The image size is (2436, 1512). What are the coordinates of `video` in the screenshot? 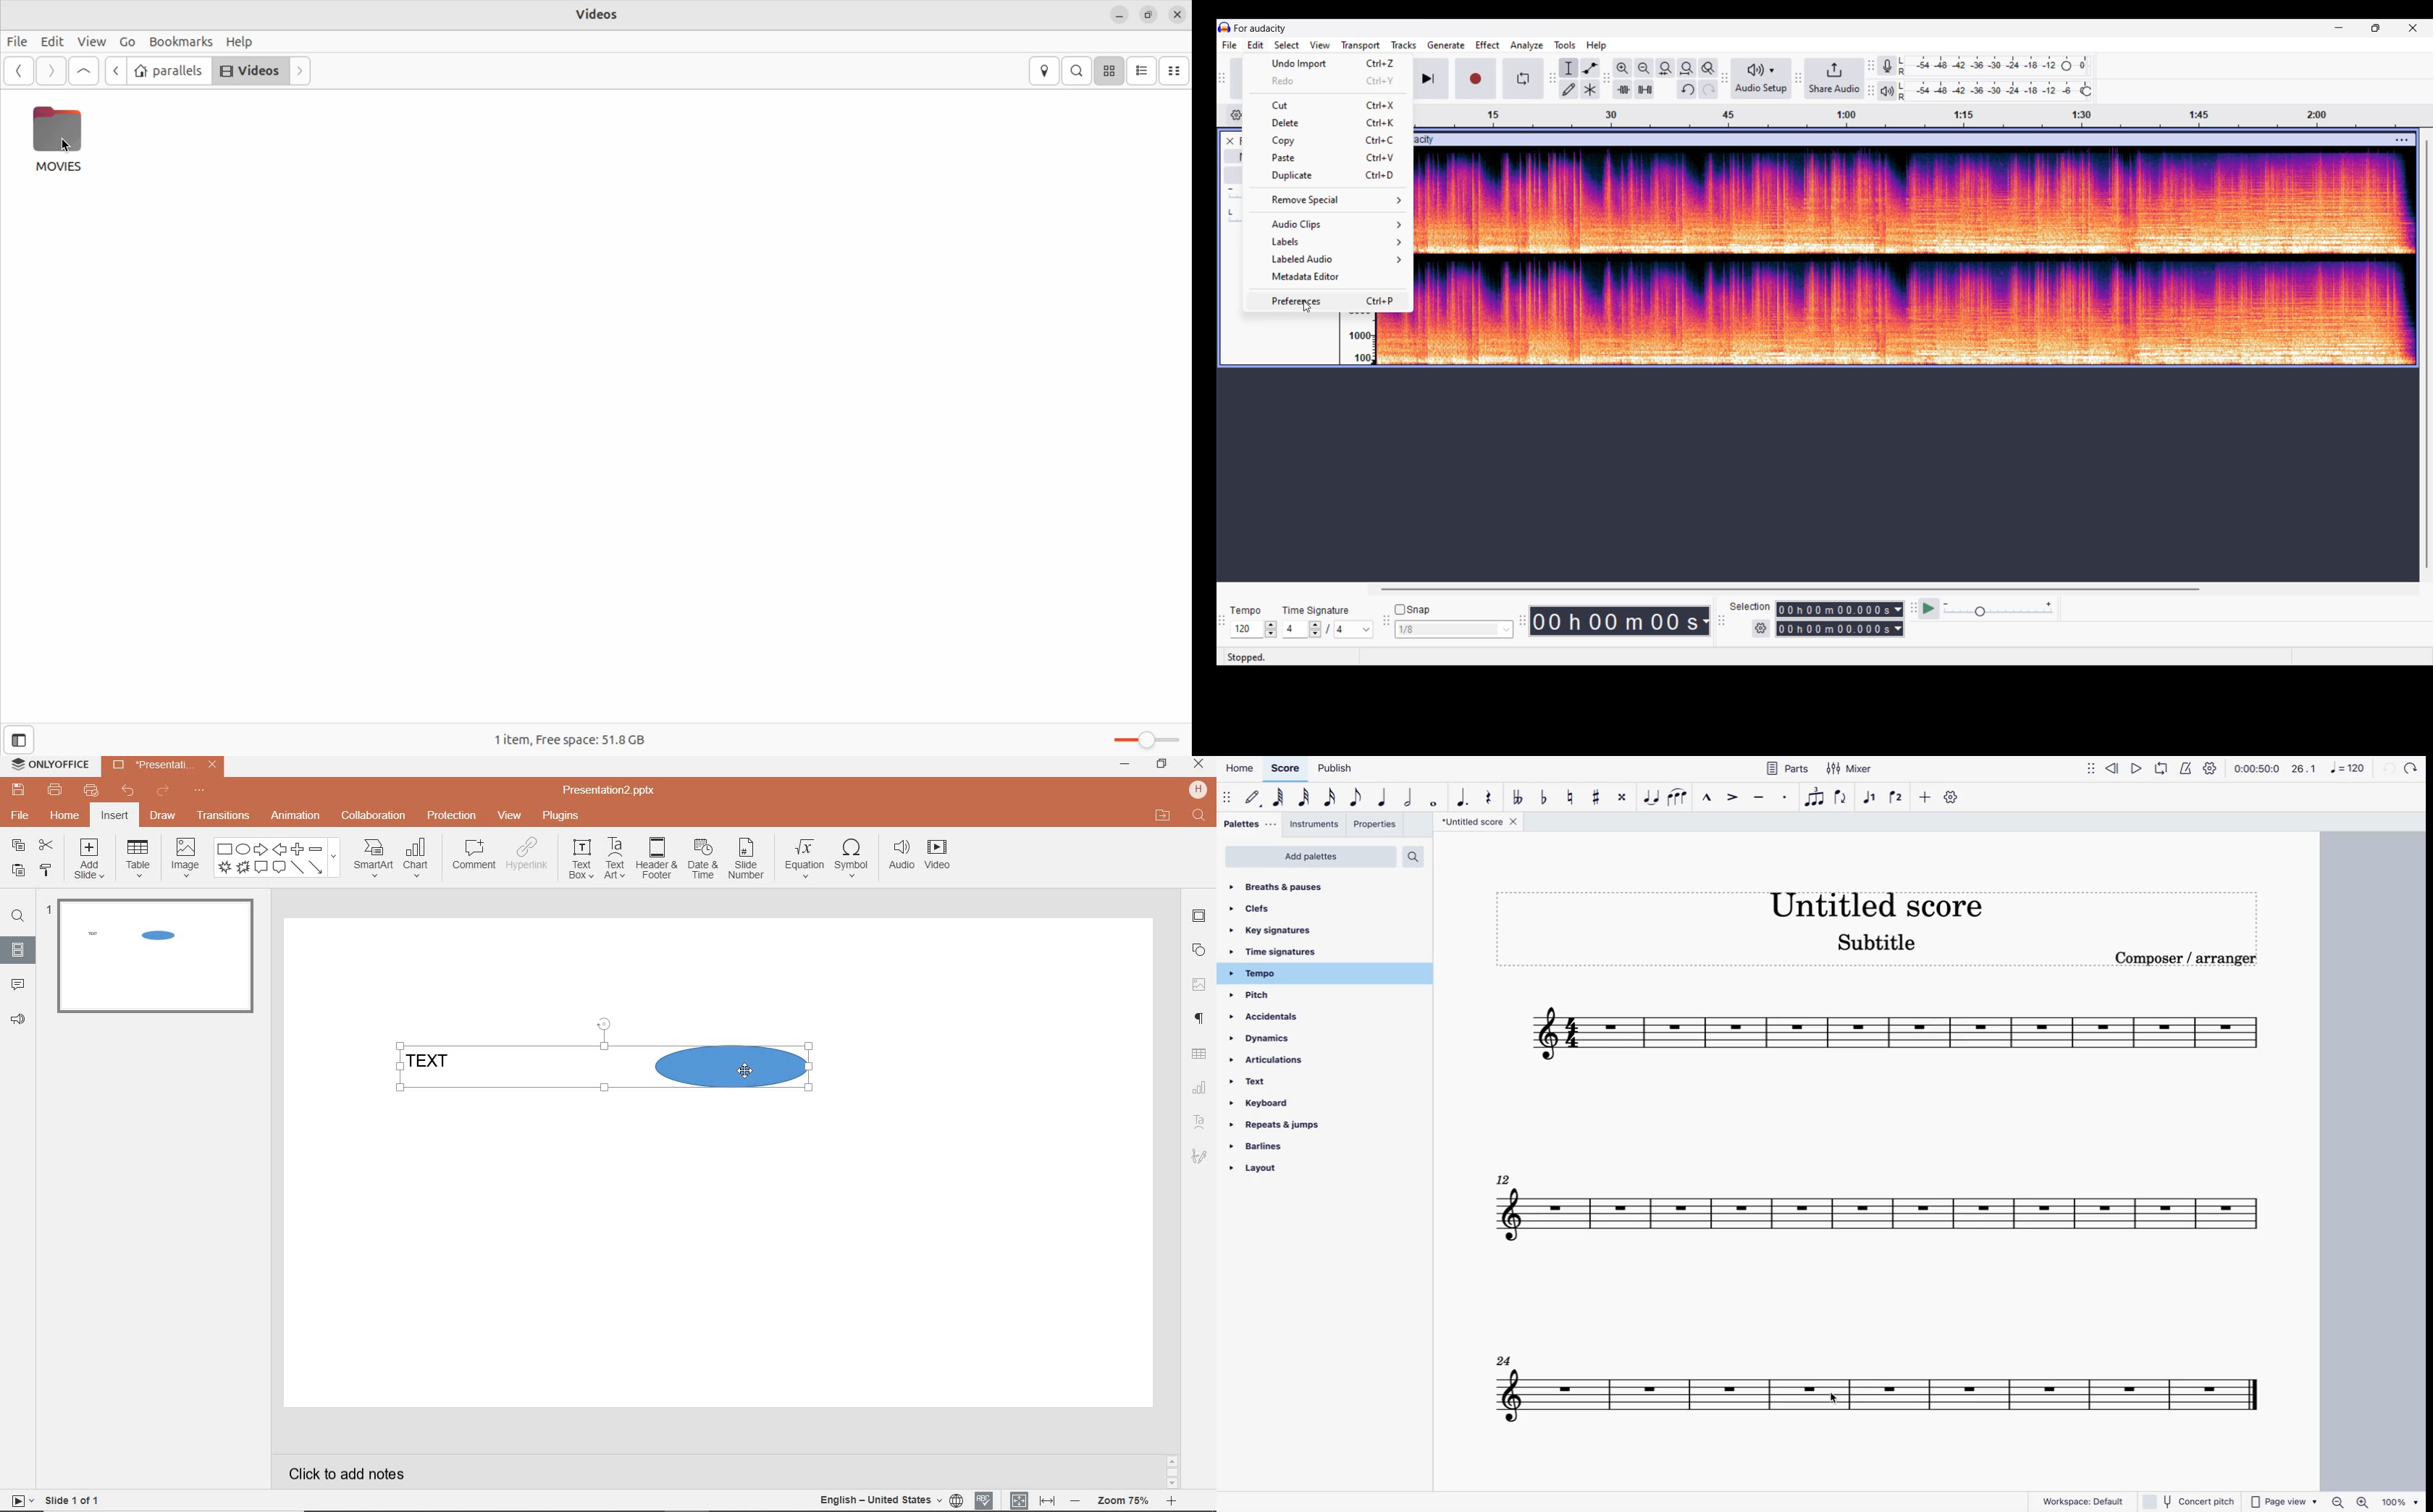 It's located at (938, 857).